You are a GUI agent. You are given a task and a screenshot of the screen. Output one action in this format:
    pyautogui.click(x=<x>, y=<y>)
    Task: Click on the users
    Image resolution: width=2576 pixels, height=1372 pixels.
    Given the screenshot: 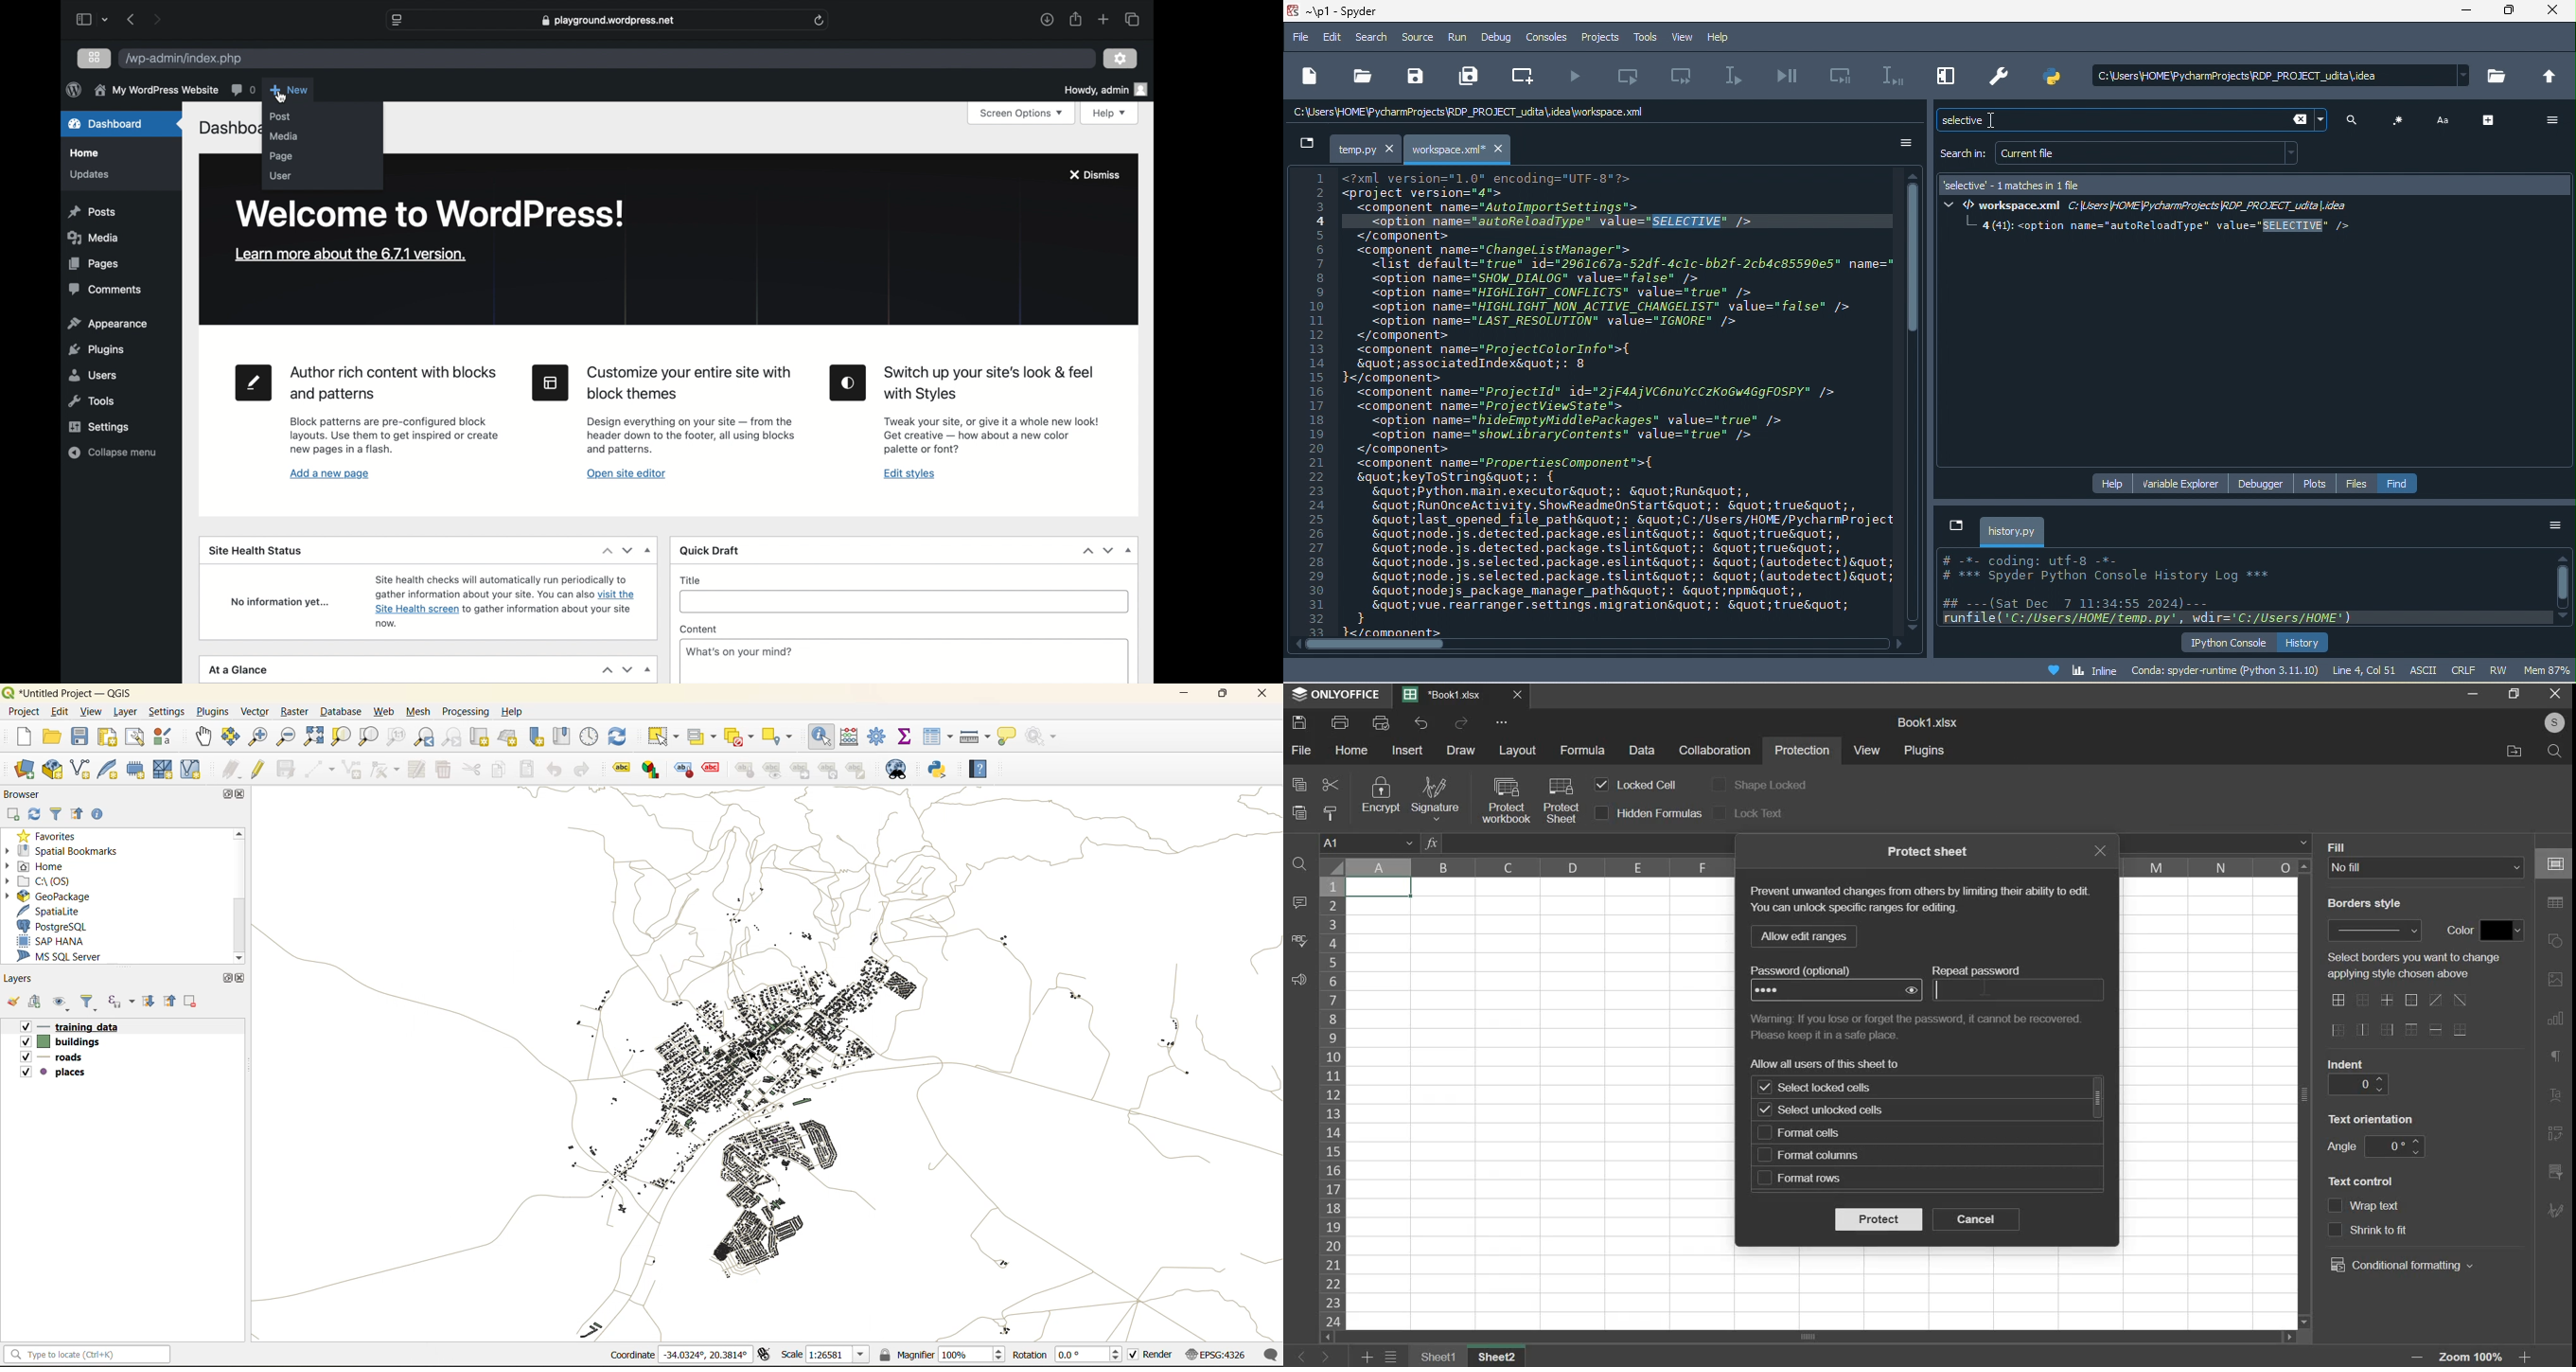 What is the action you would take?
    pyautogui.click(x=94, y=375)
    